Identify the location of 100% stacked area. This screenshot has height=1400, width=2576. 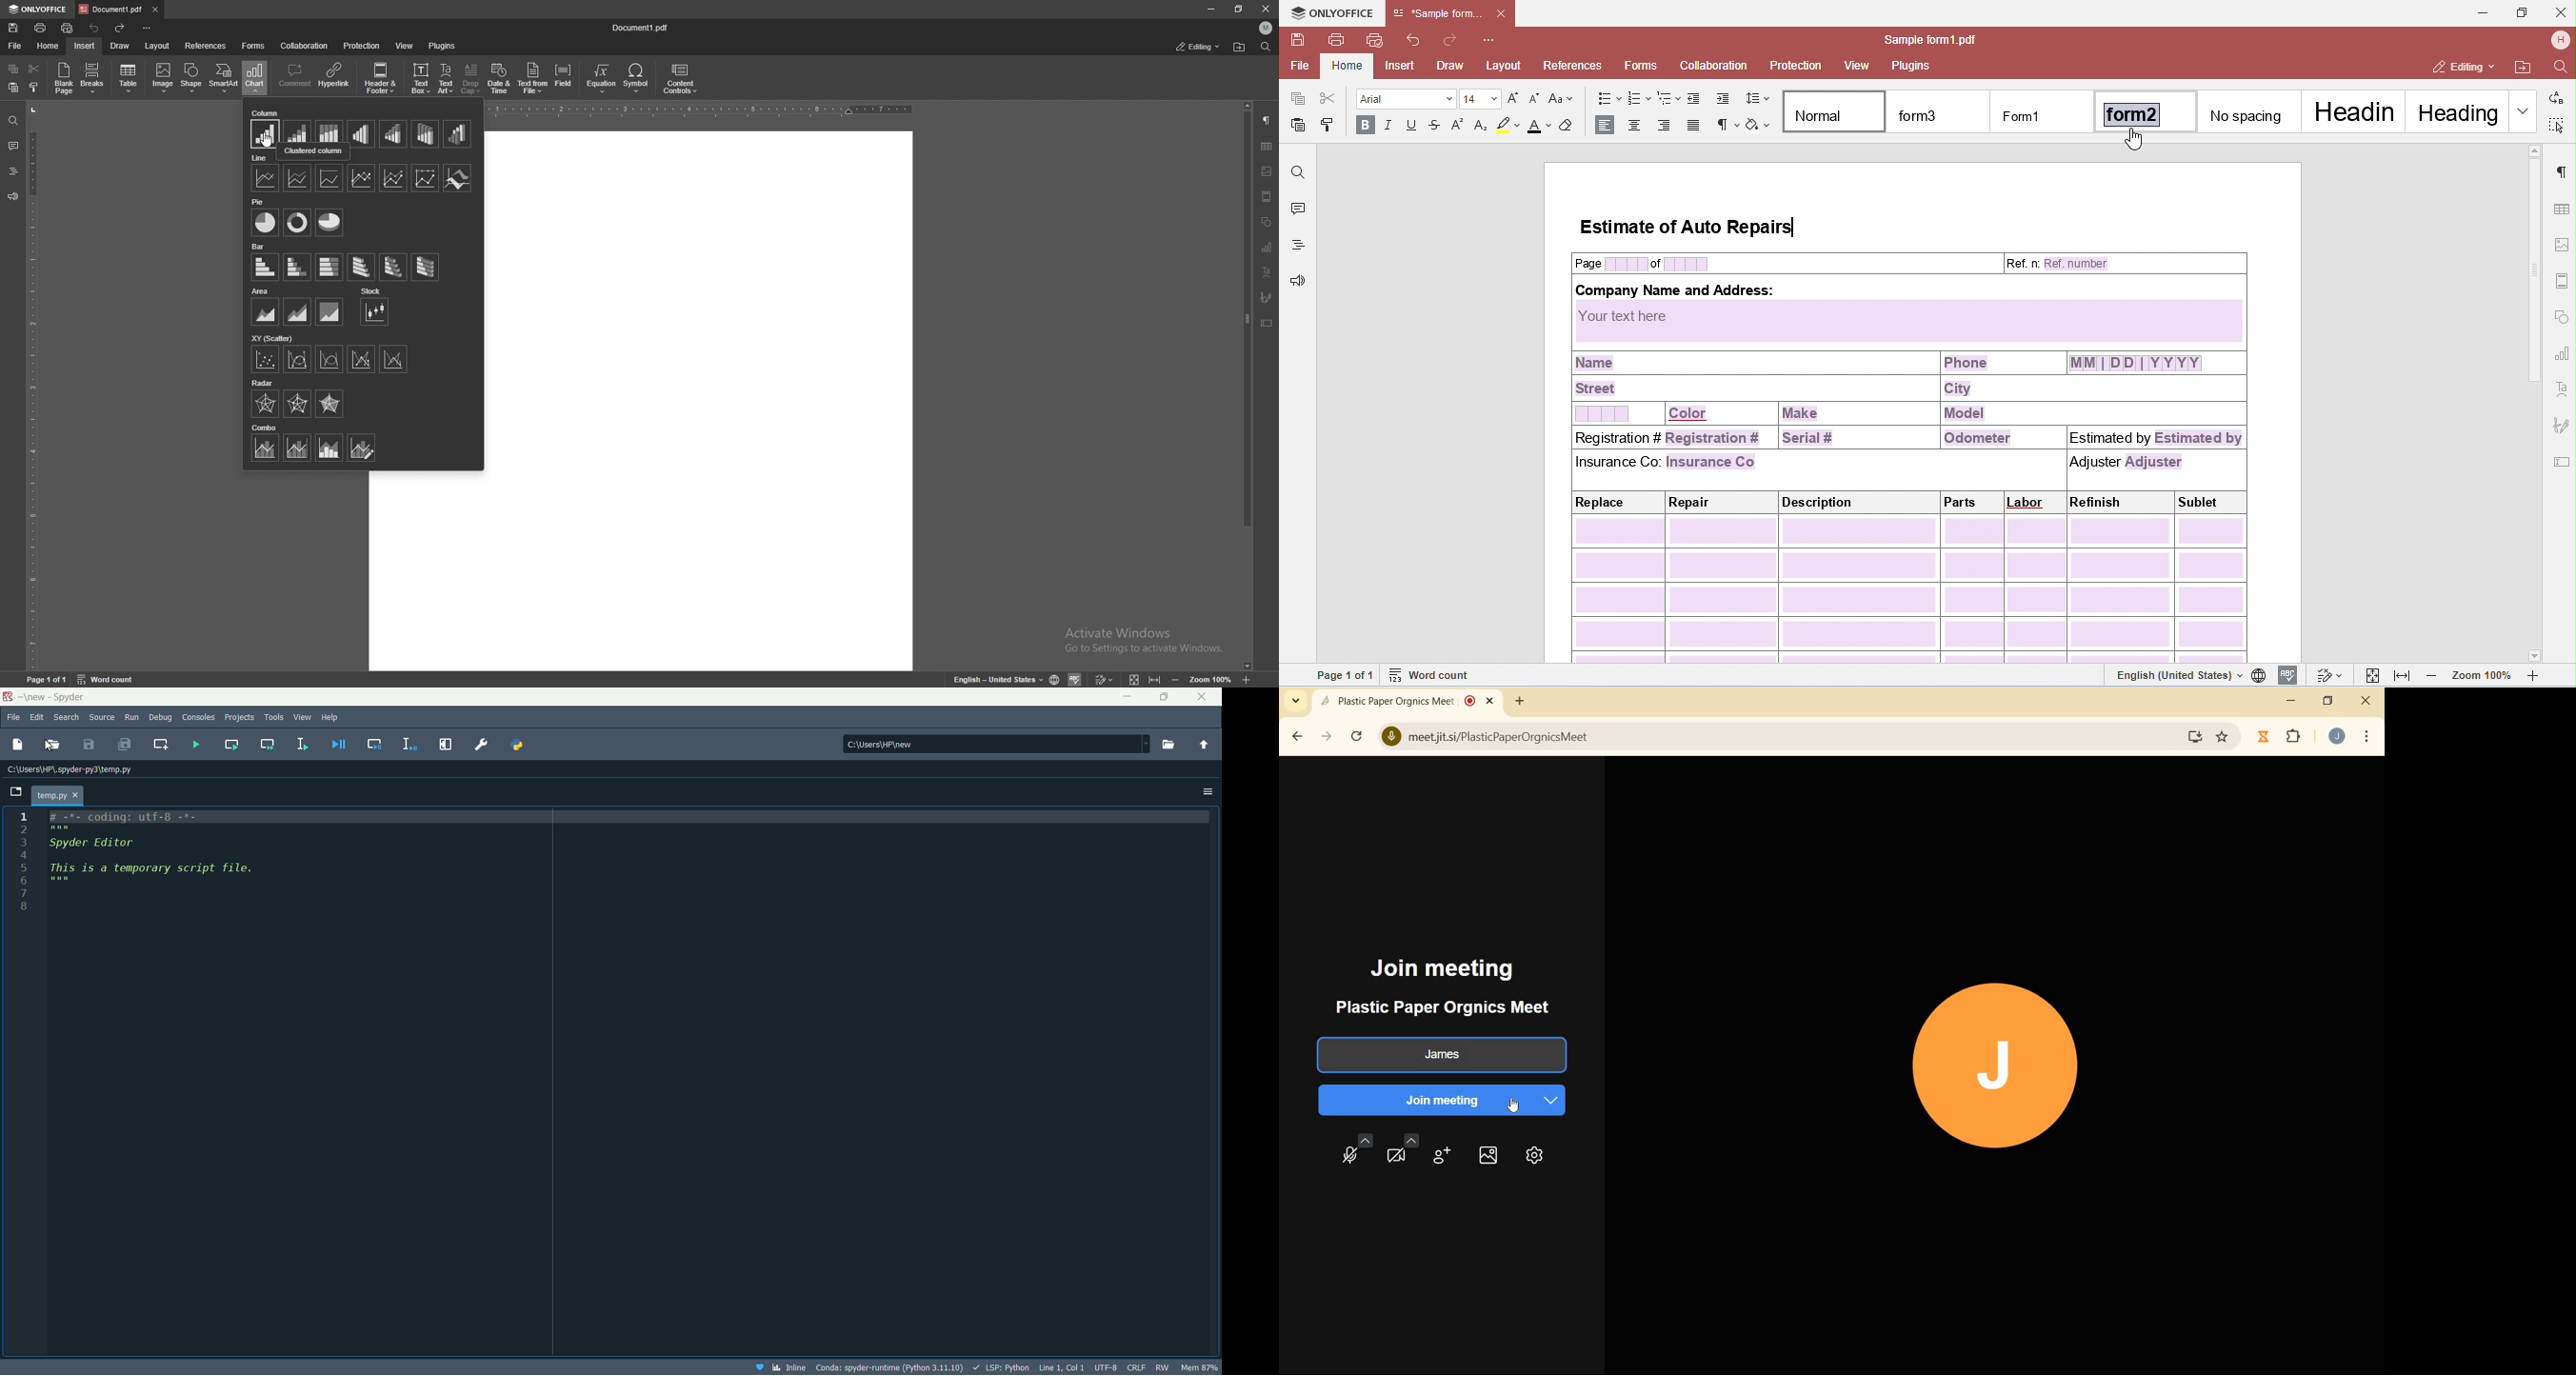
(330, 311).